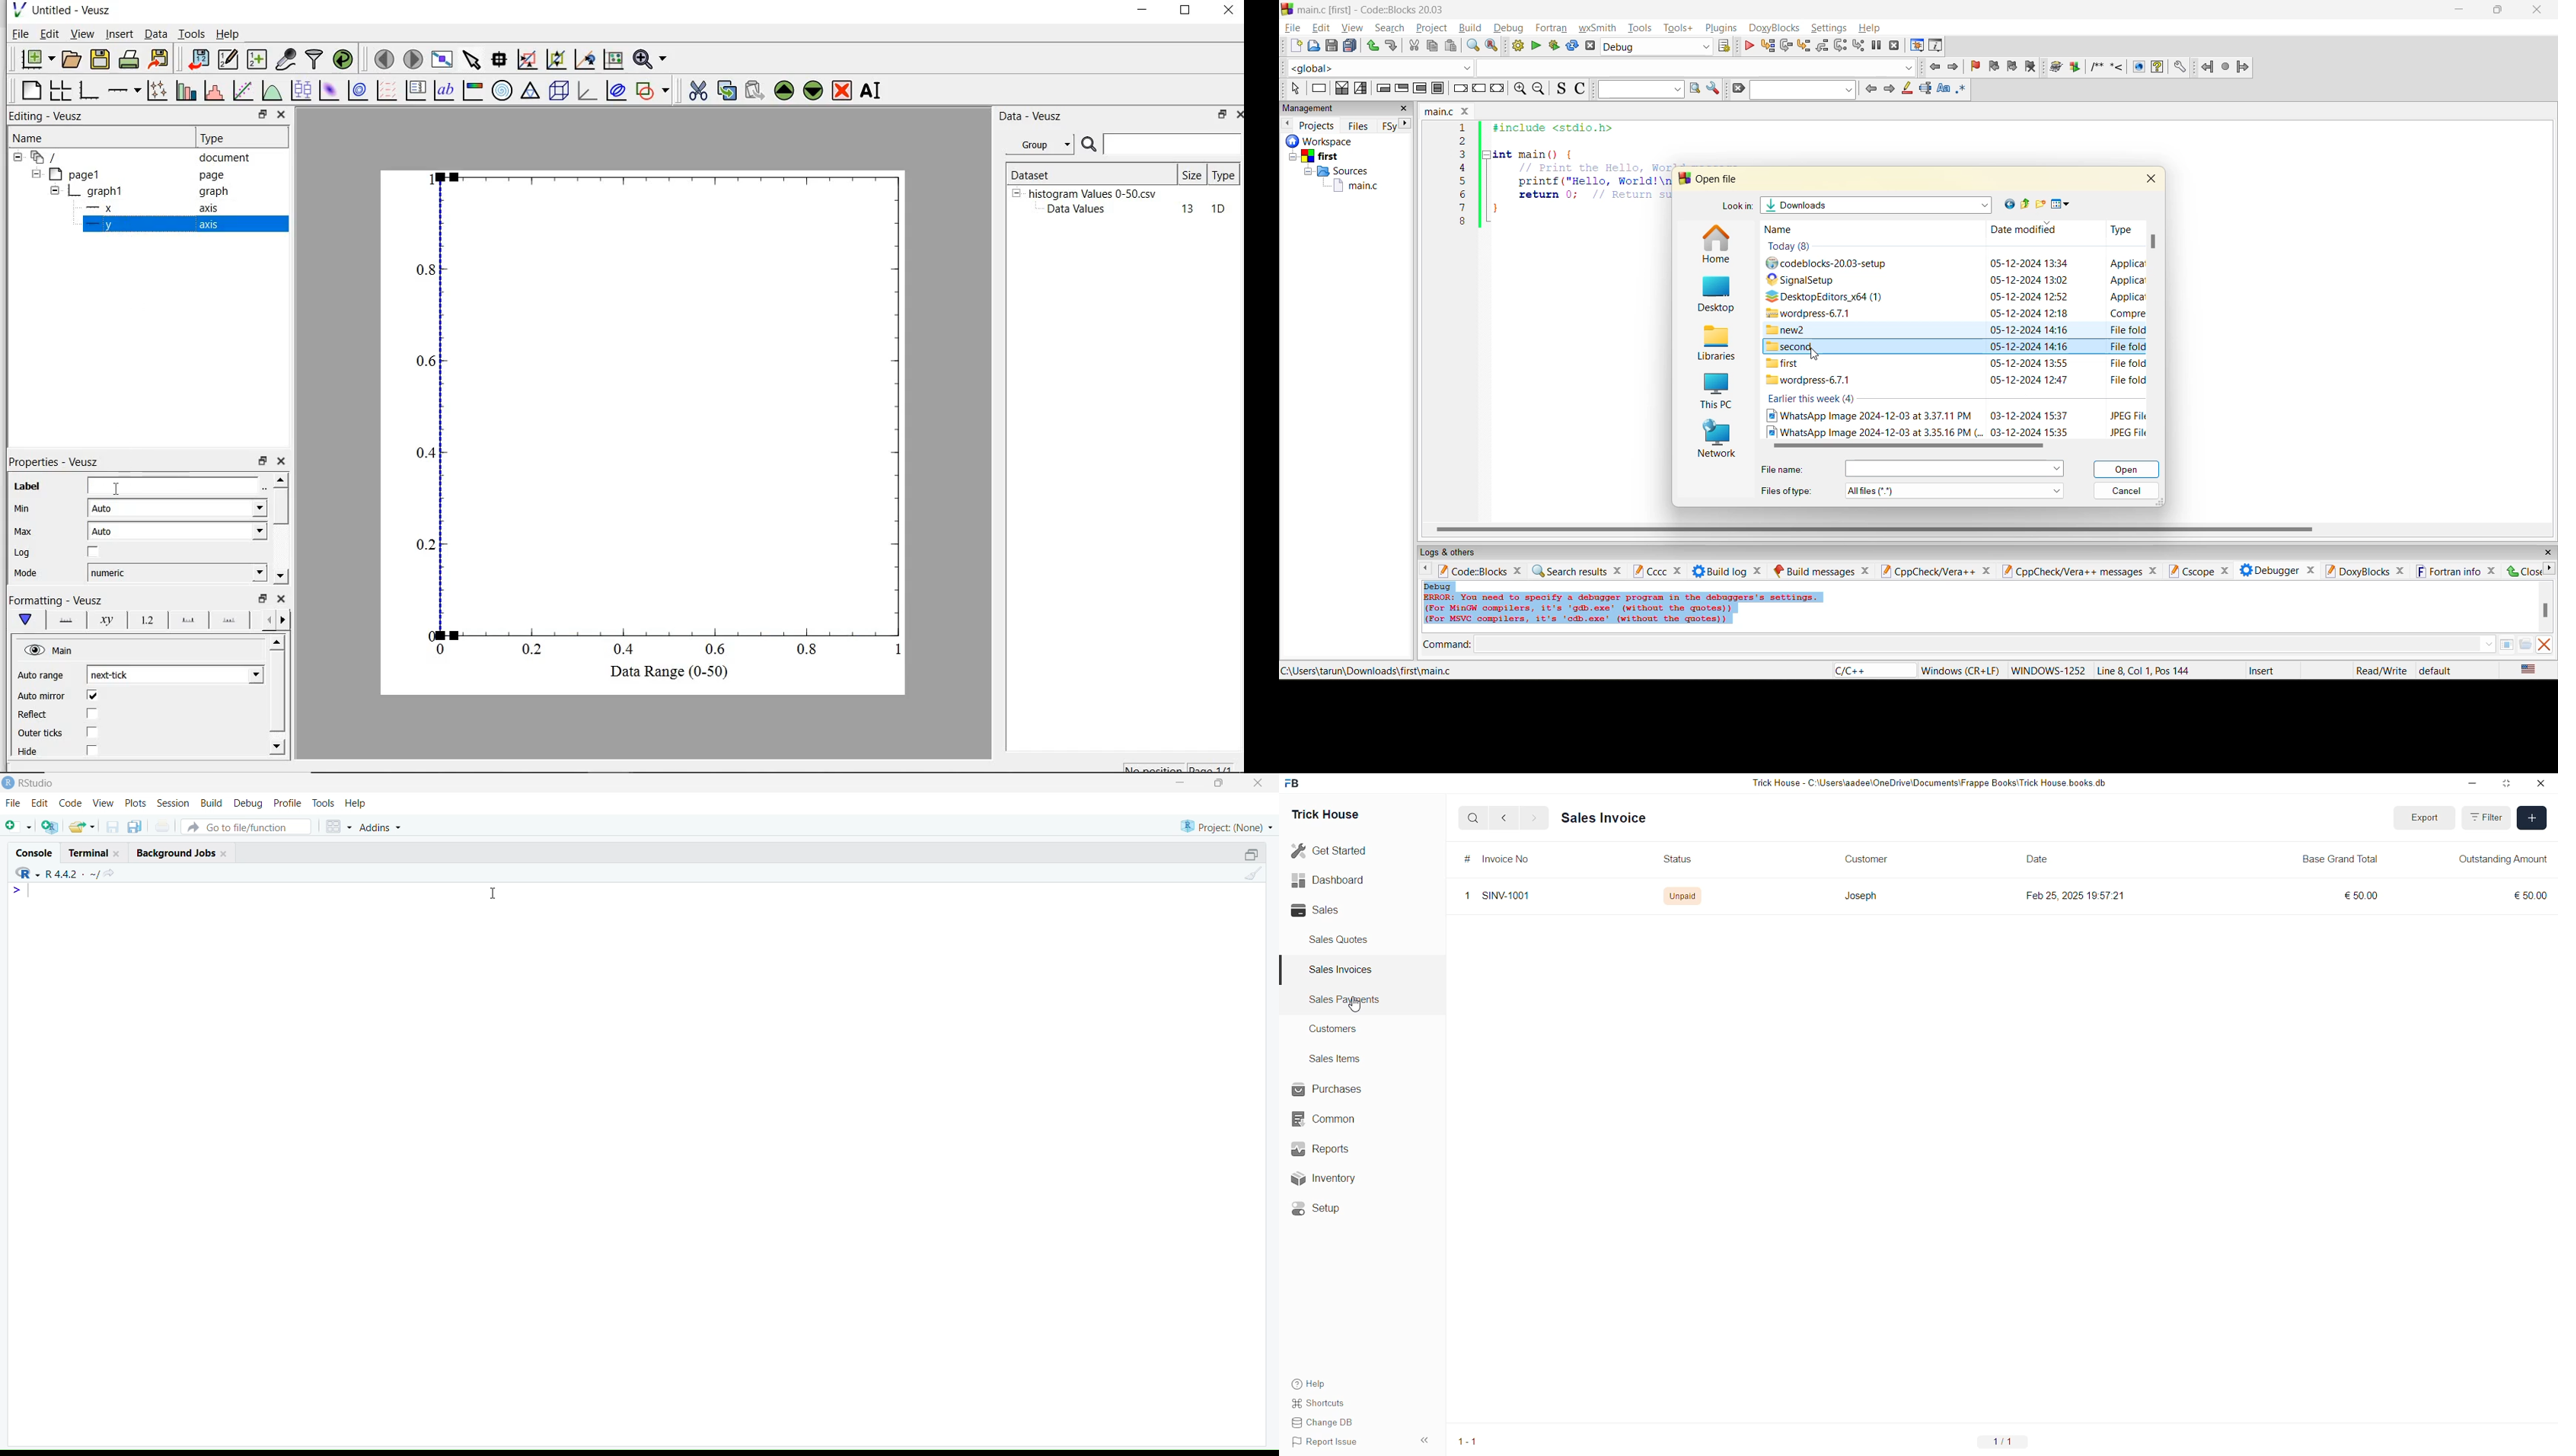 Image resolution: width=2576 pixels, height=1456 pixels. I want to click on Profile, so click(290, 804).